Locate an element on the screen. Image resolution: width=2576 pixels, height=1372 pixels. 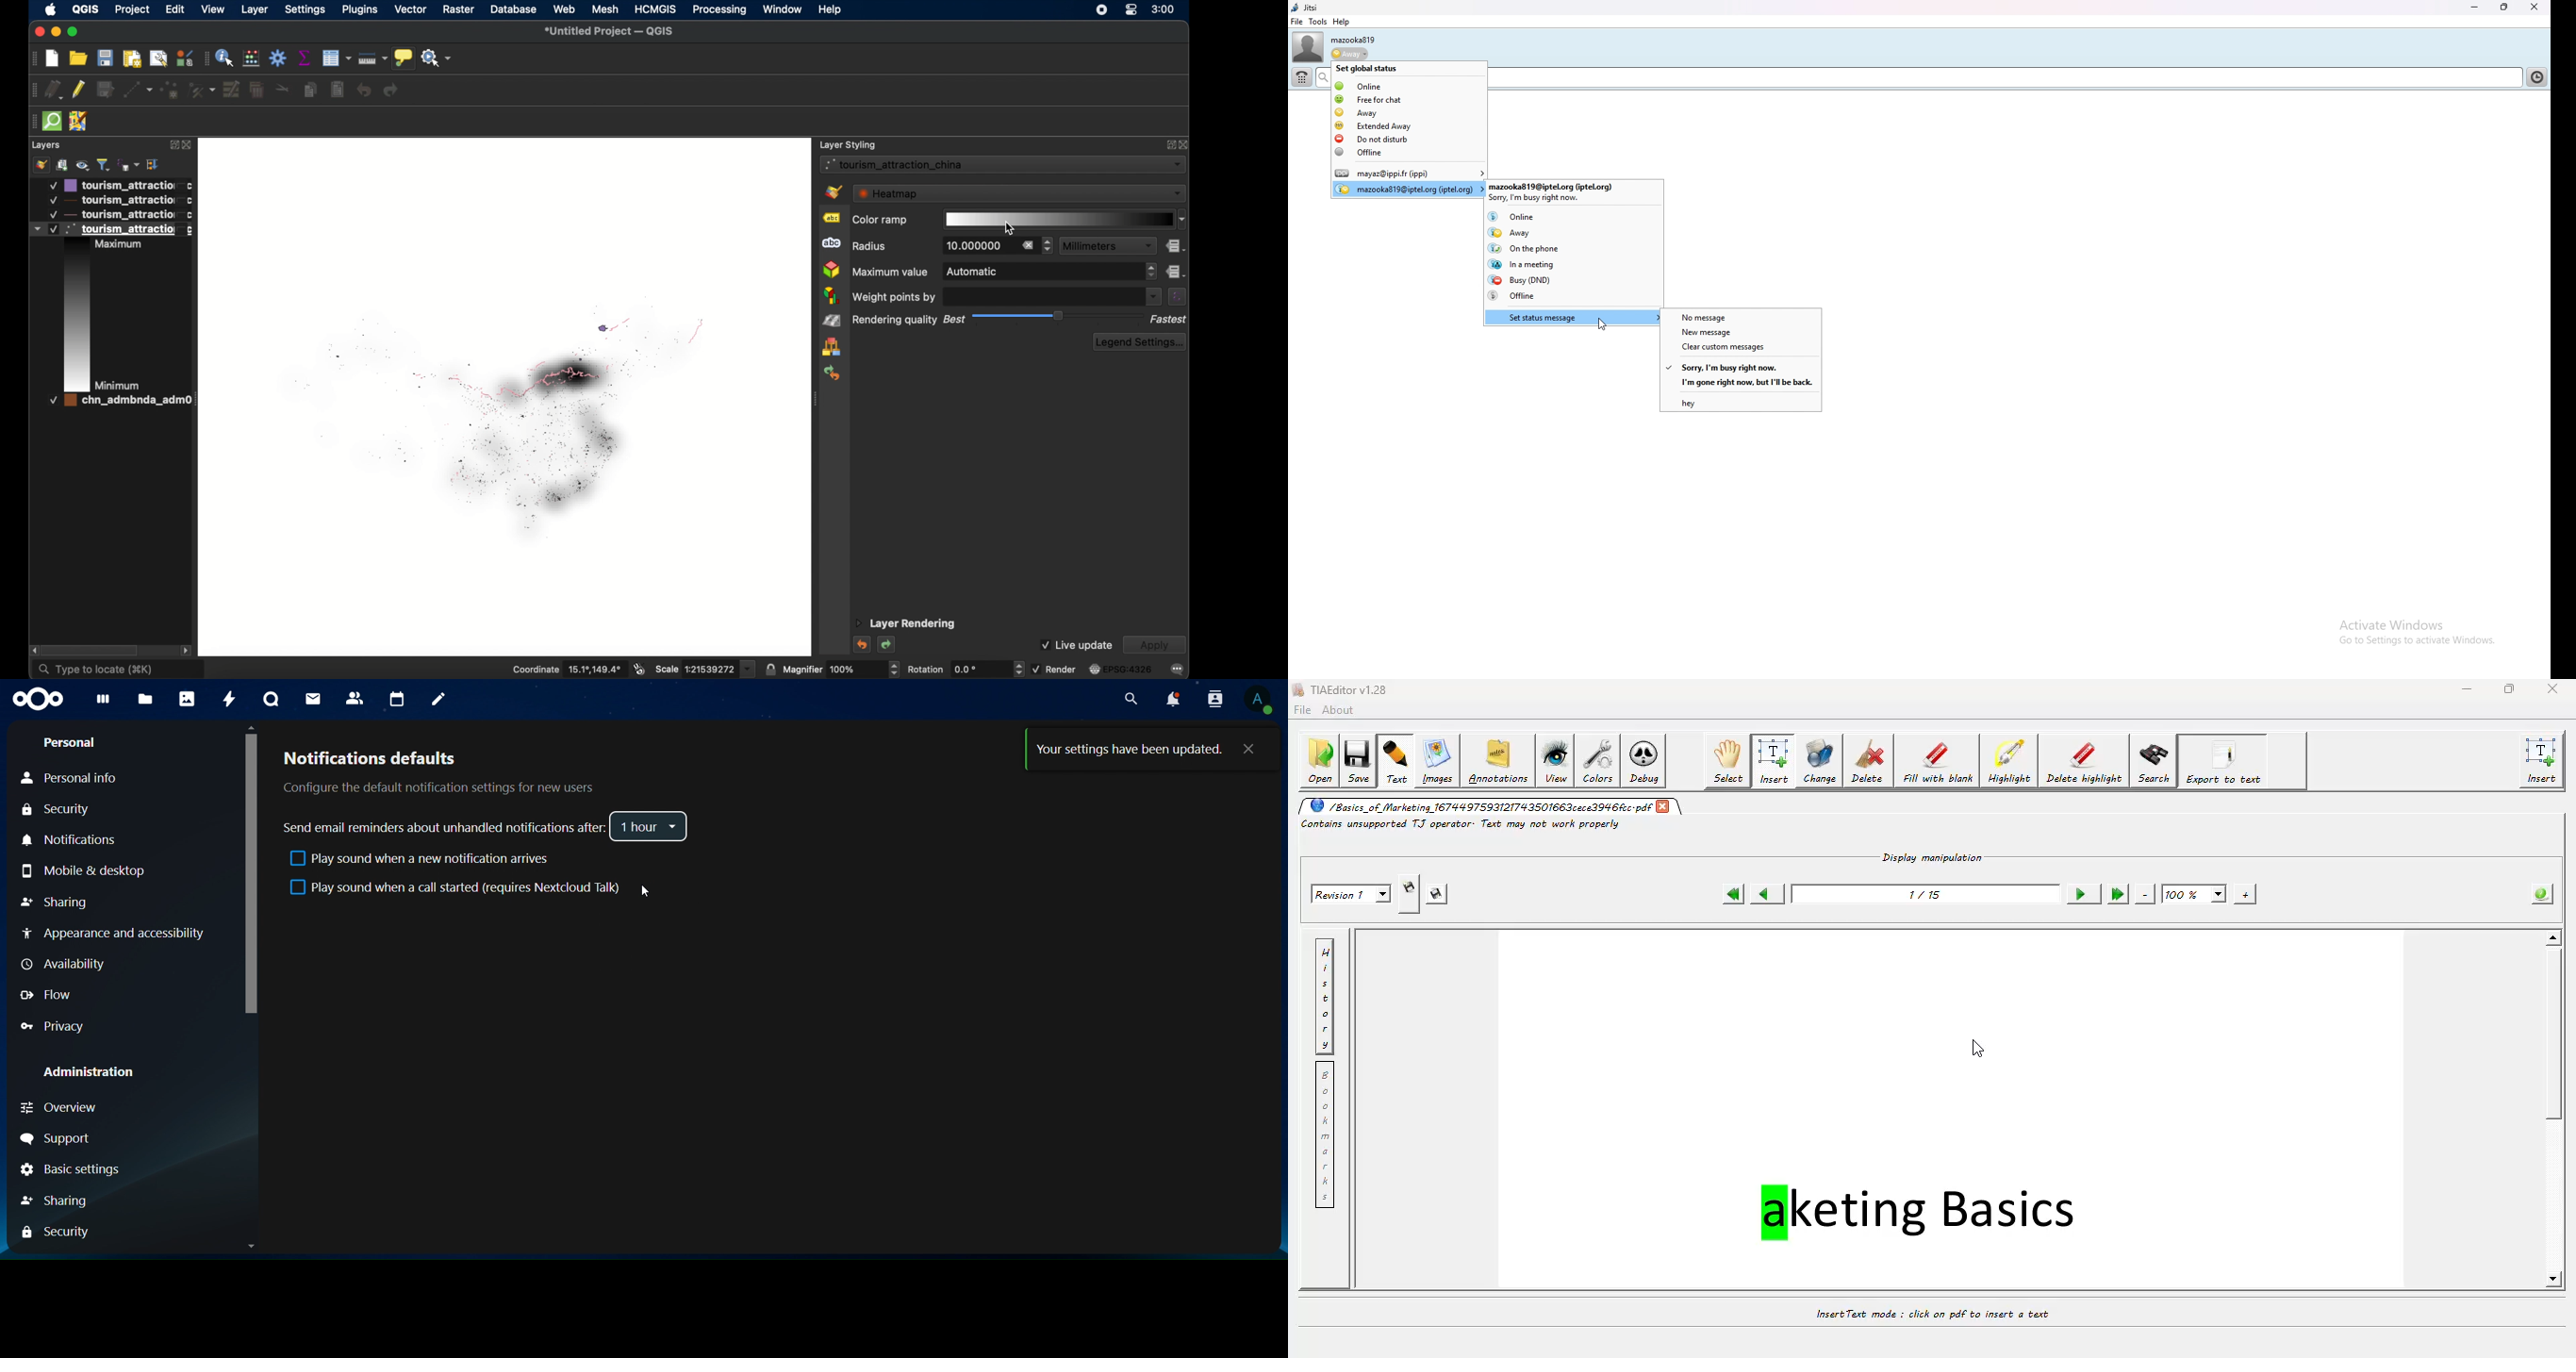
layer 4 is located at coordinates (116, 401).